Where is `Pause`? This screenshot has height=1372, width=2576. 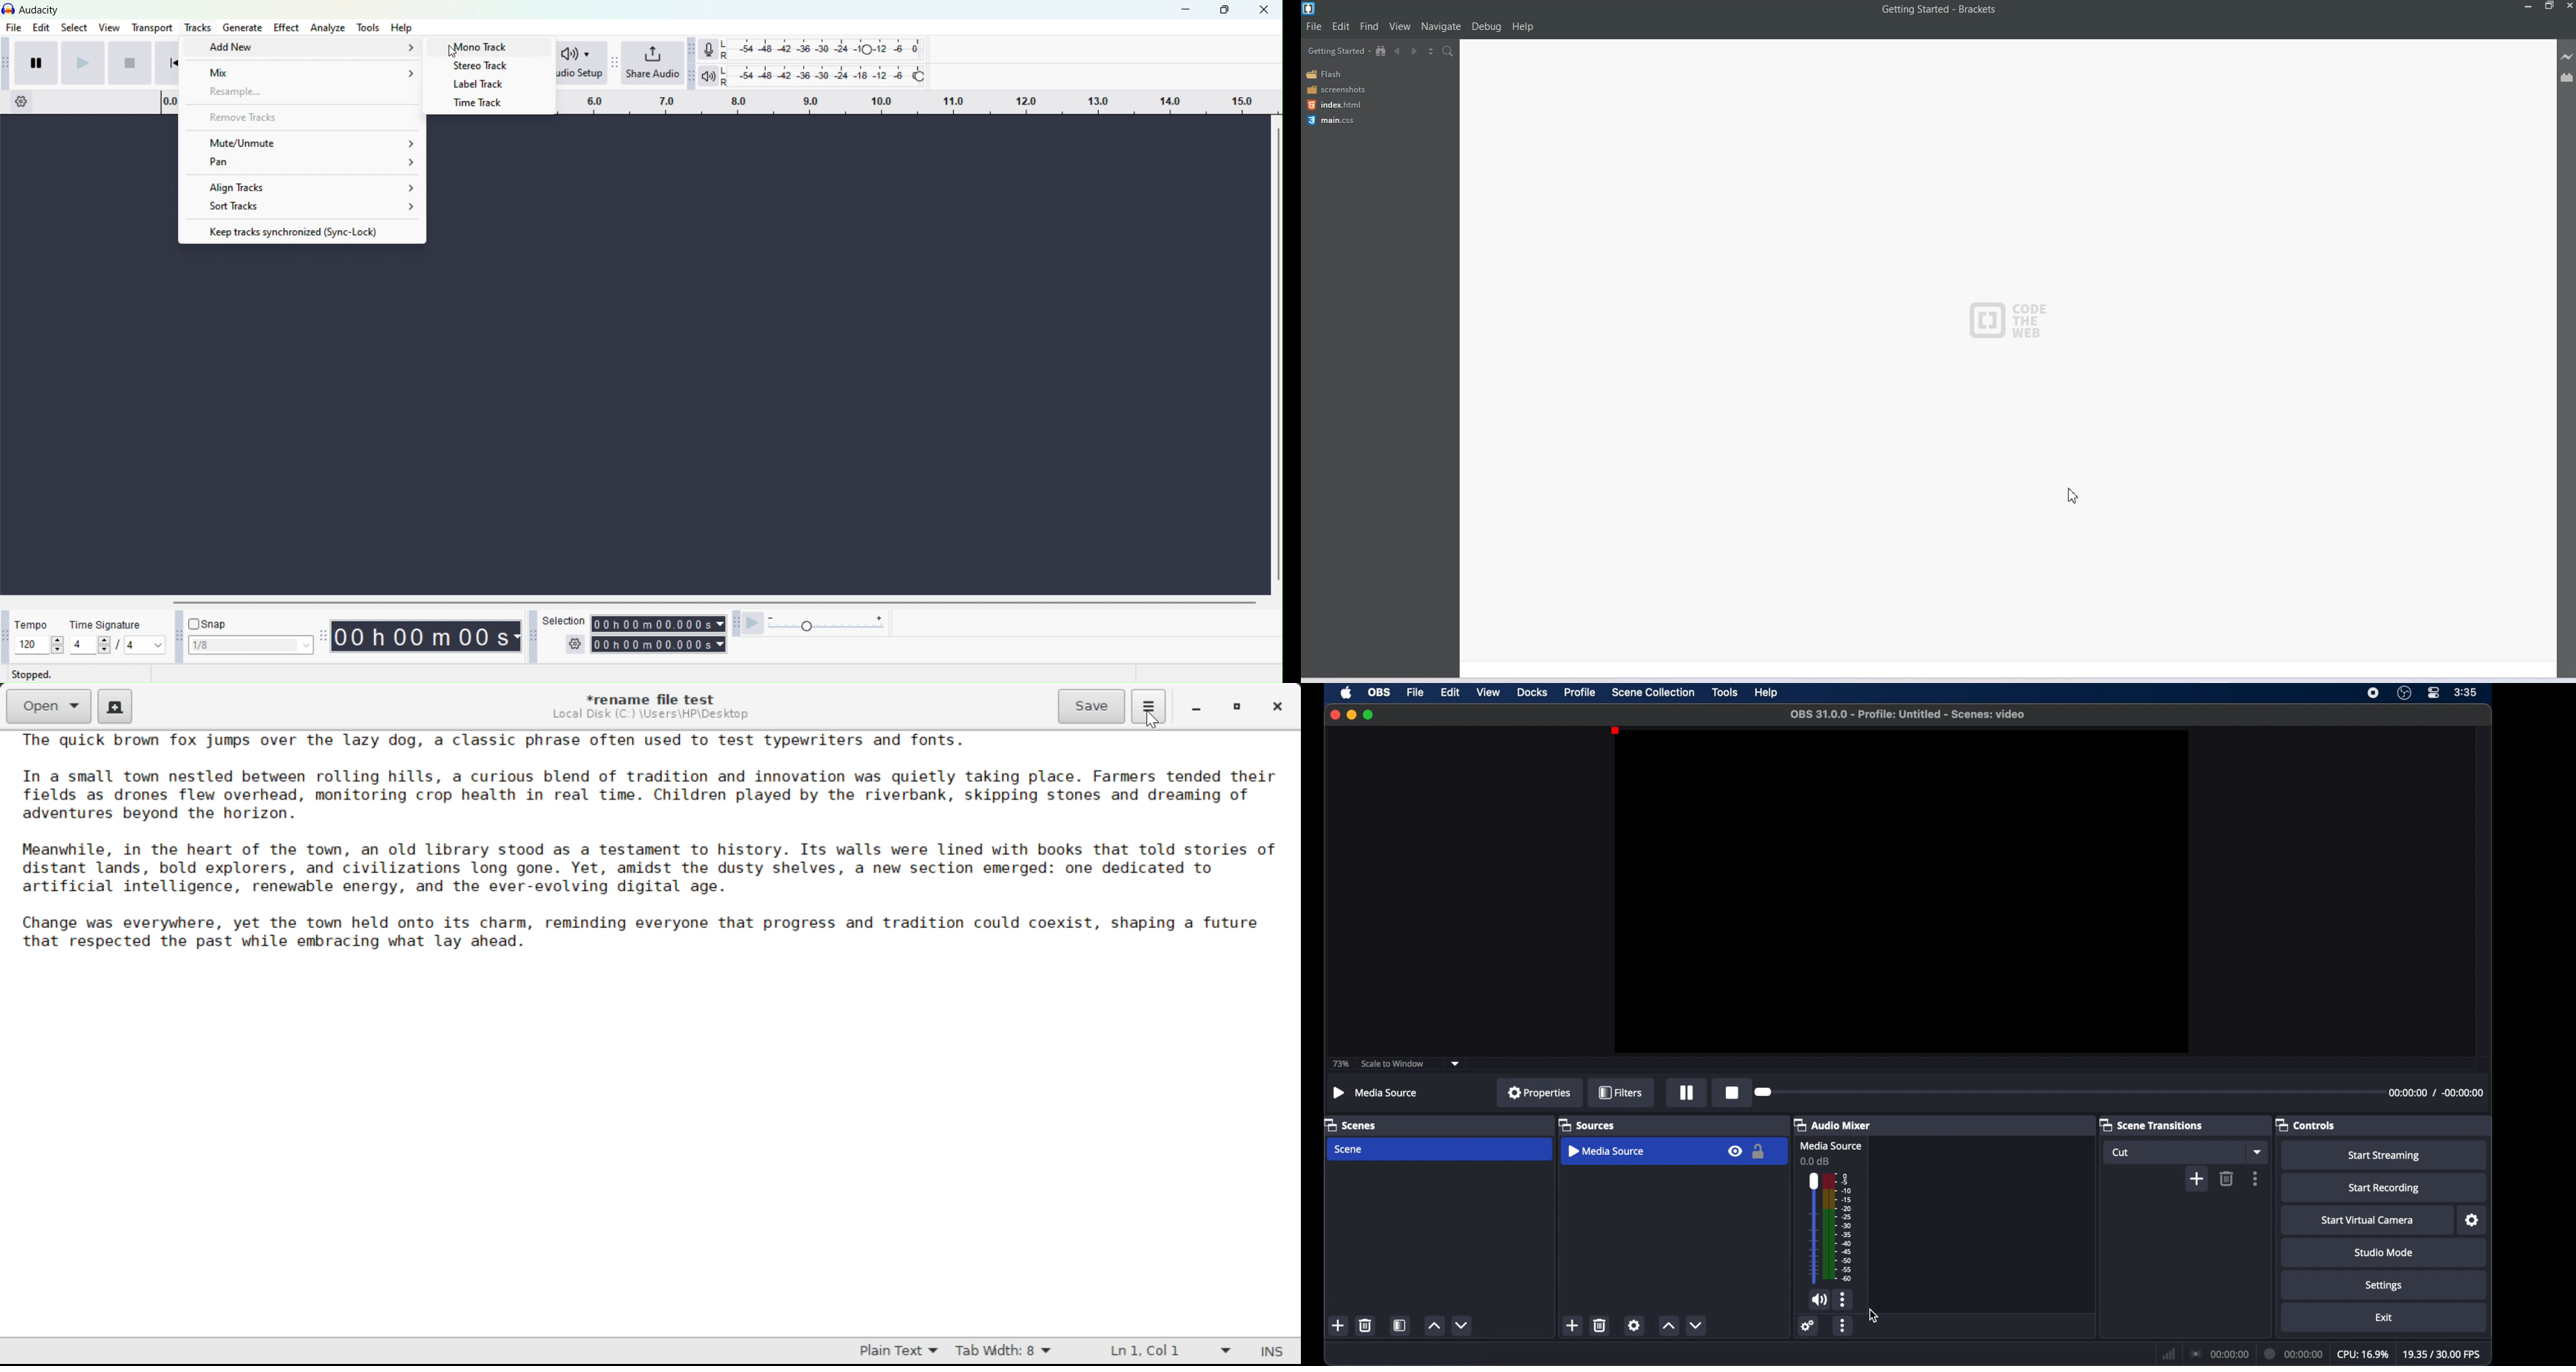
Pause is located at coordinates (39, 62).